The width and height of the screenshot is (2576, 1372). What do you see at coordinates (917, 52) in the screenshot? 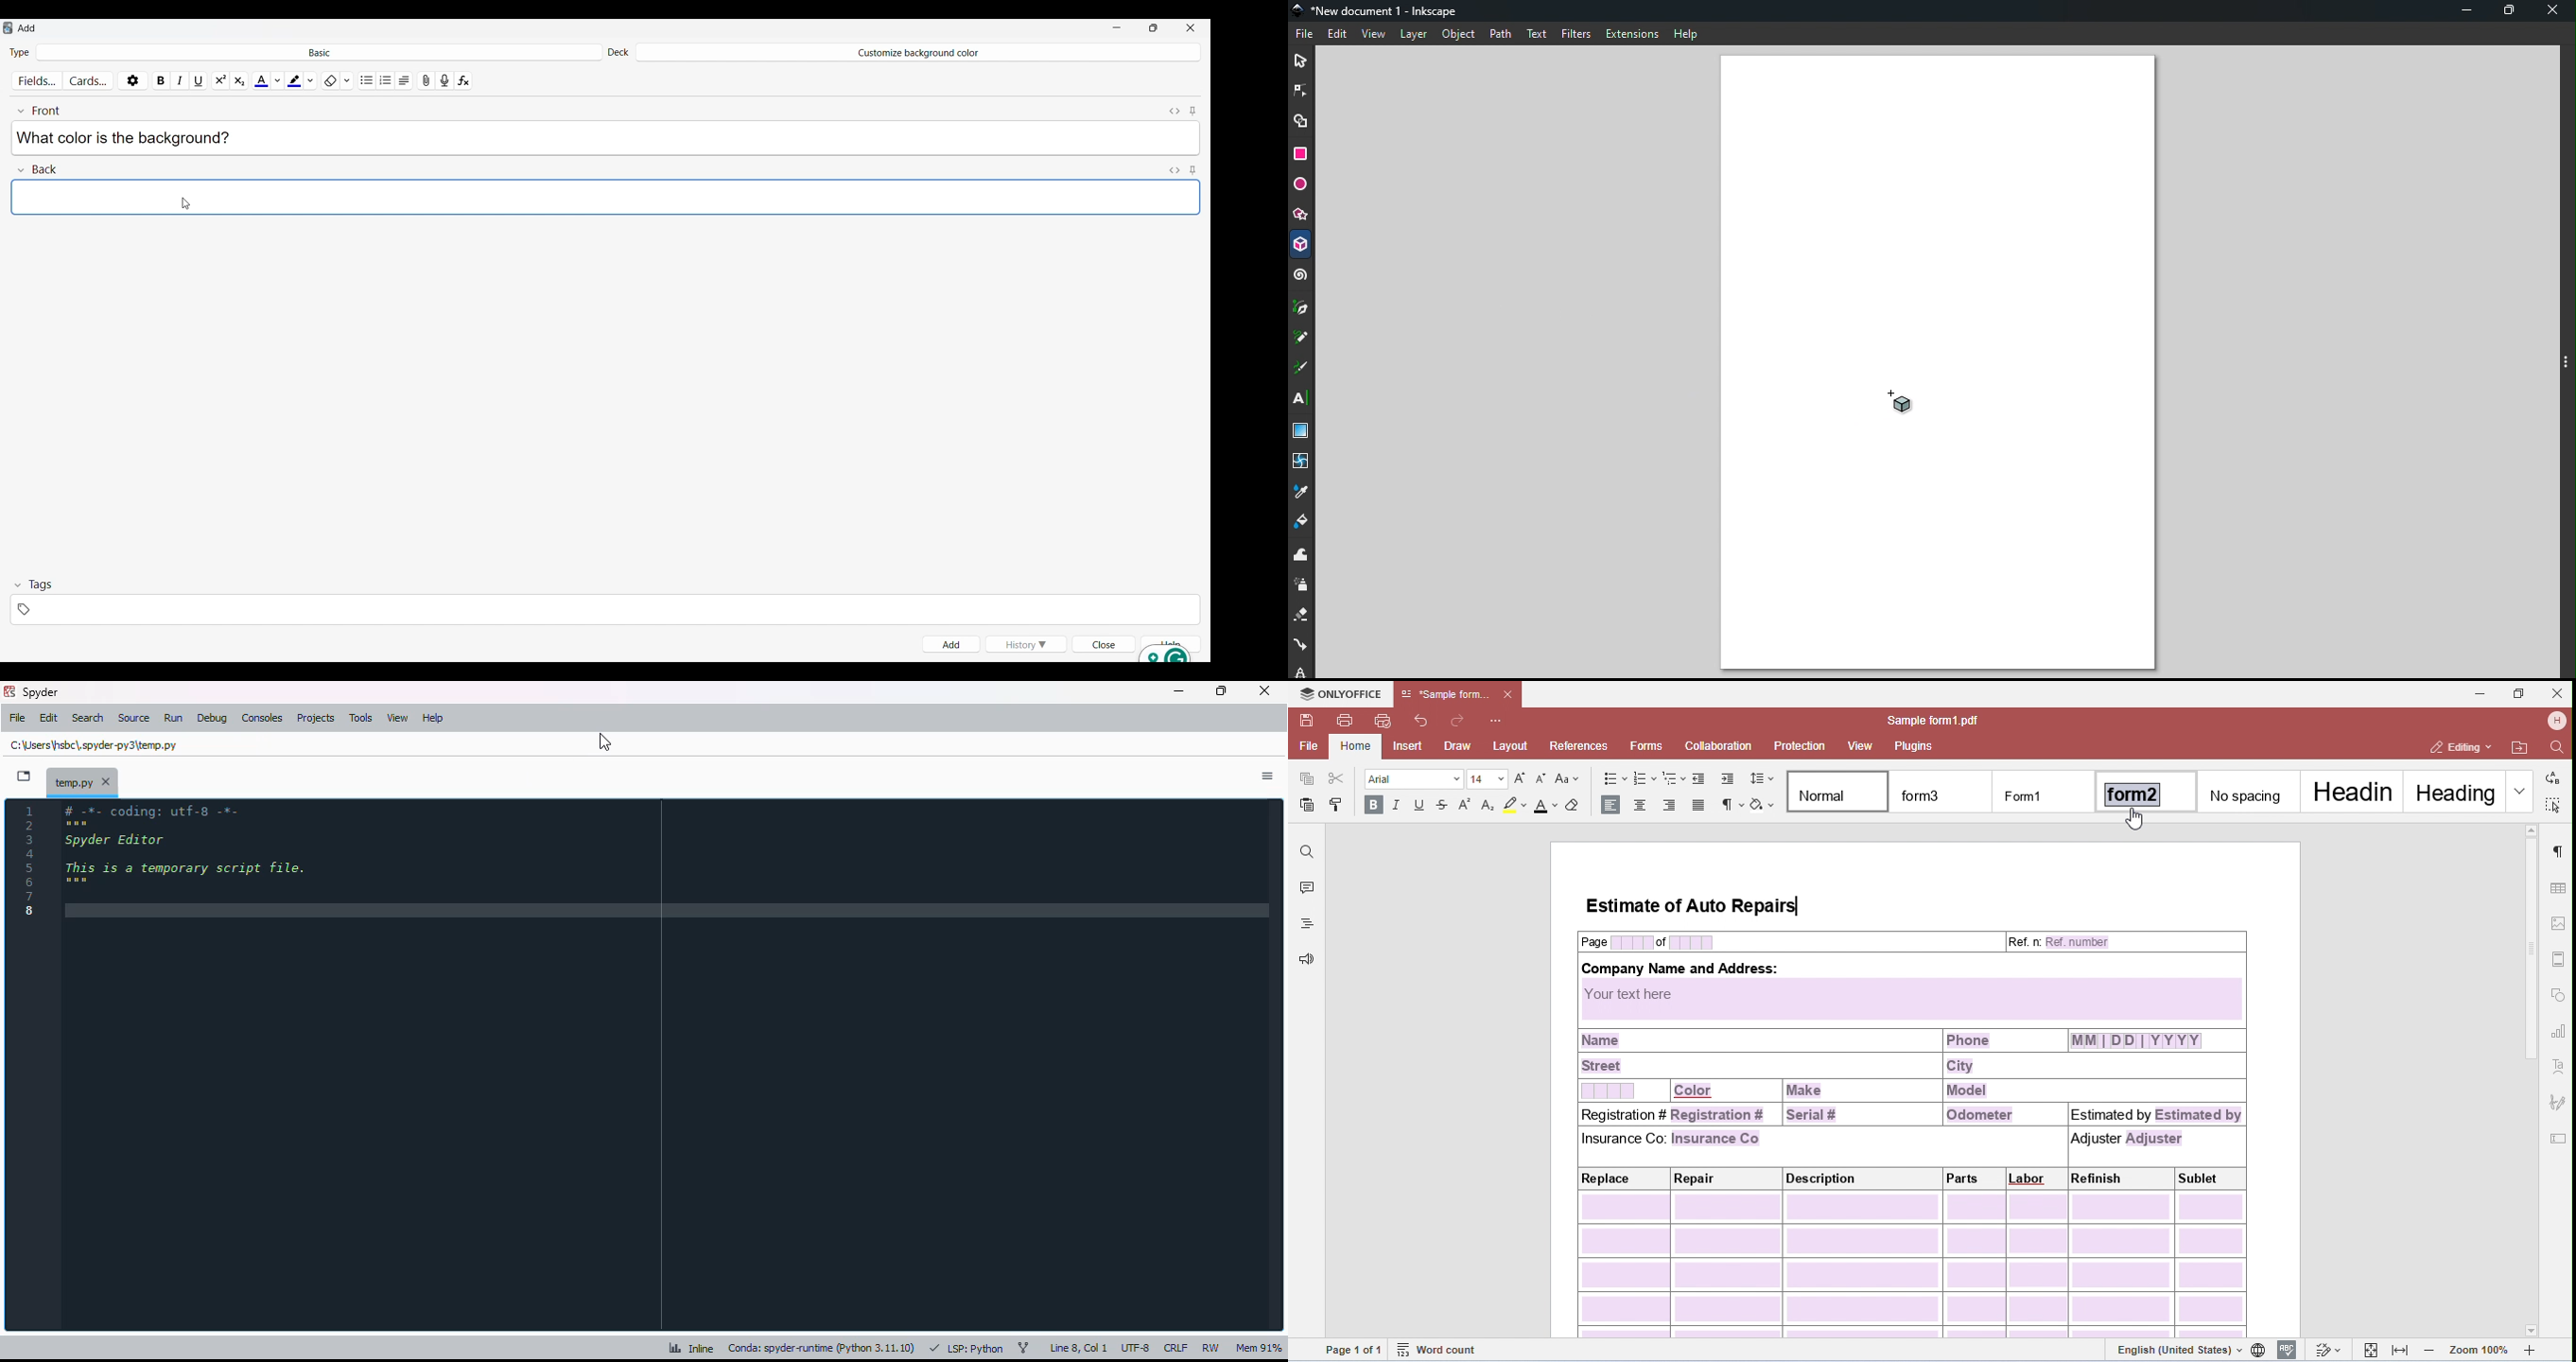
I see `Deck name changed` at bounding box center [917, 52].